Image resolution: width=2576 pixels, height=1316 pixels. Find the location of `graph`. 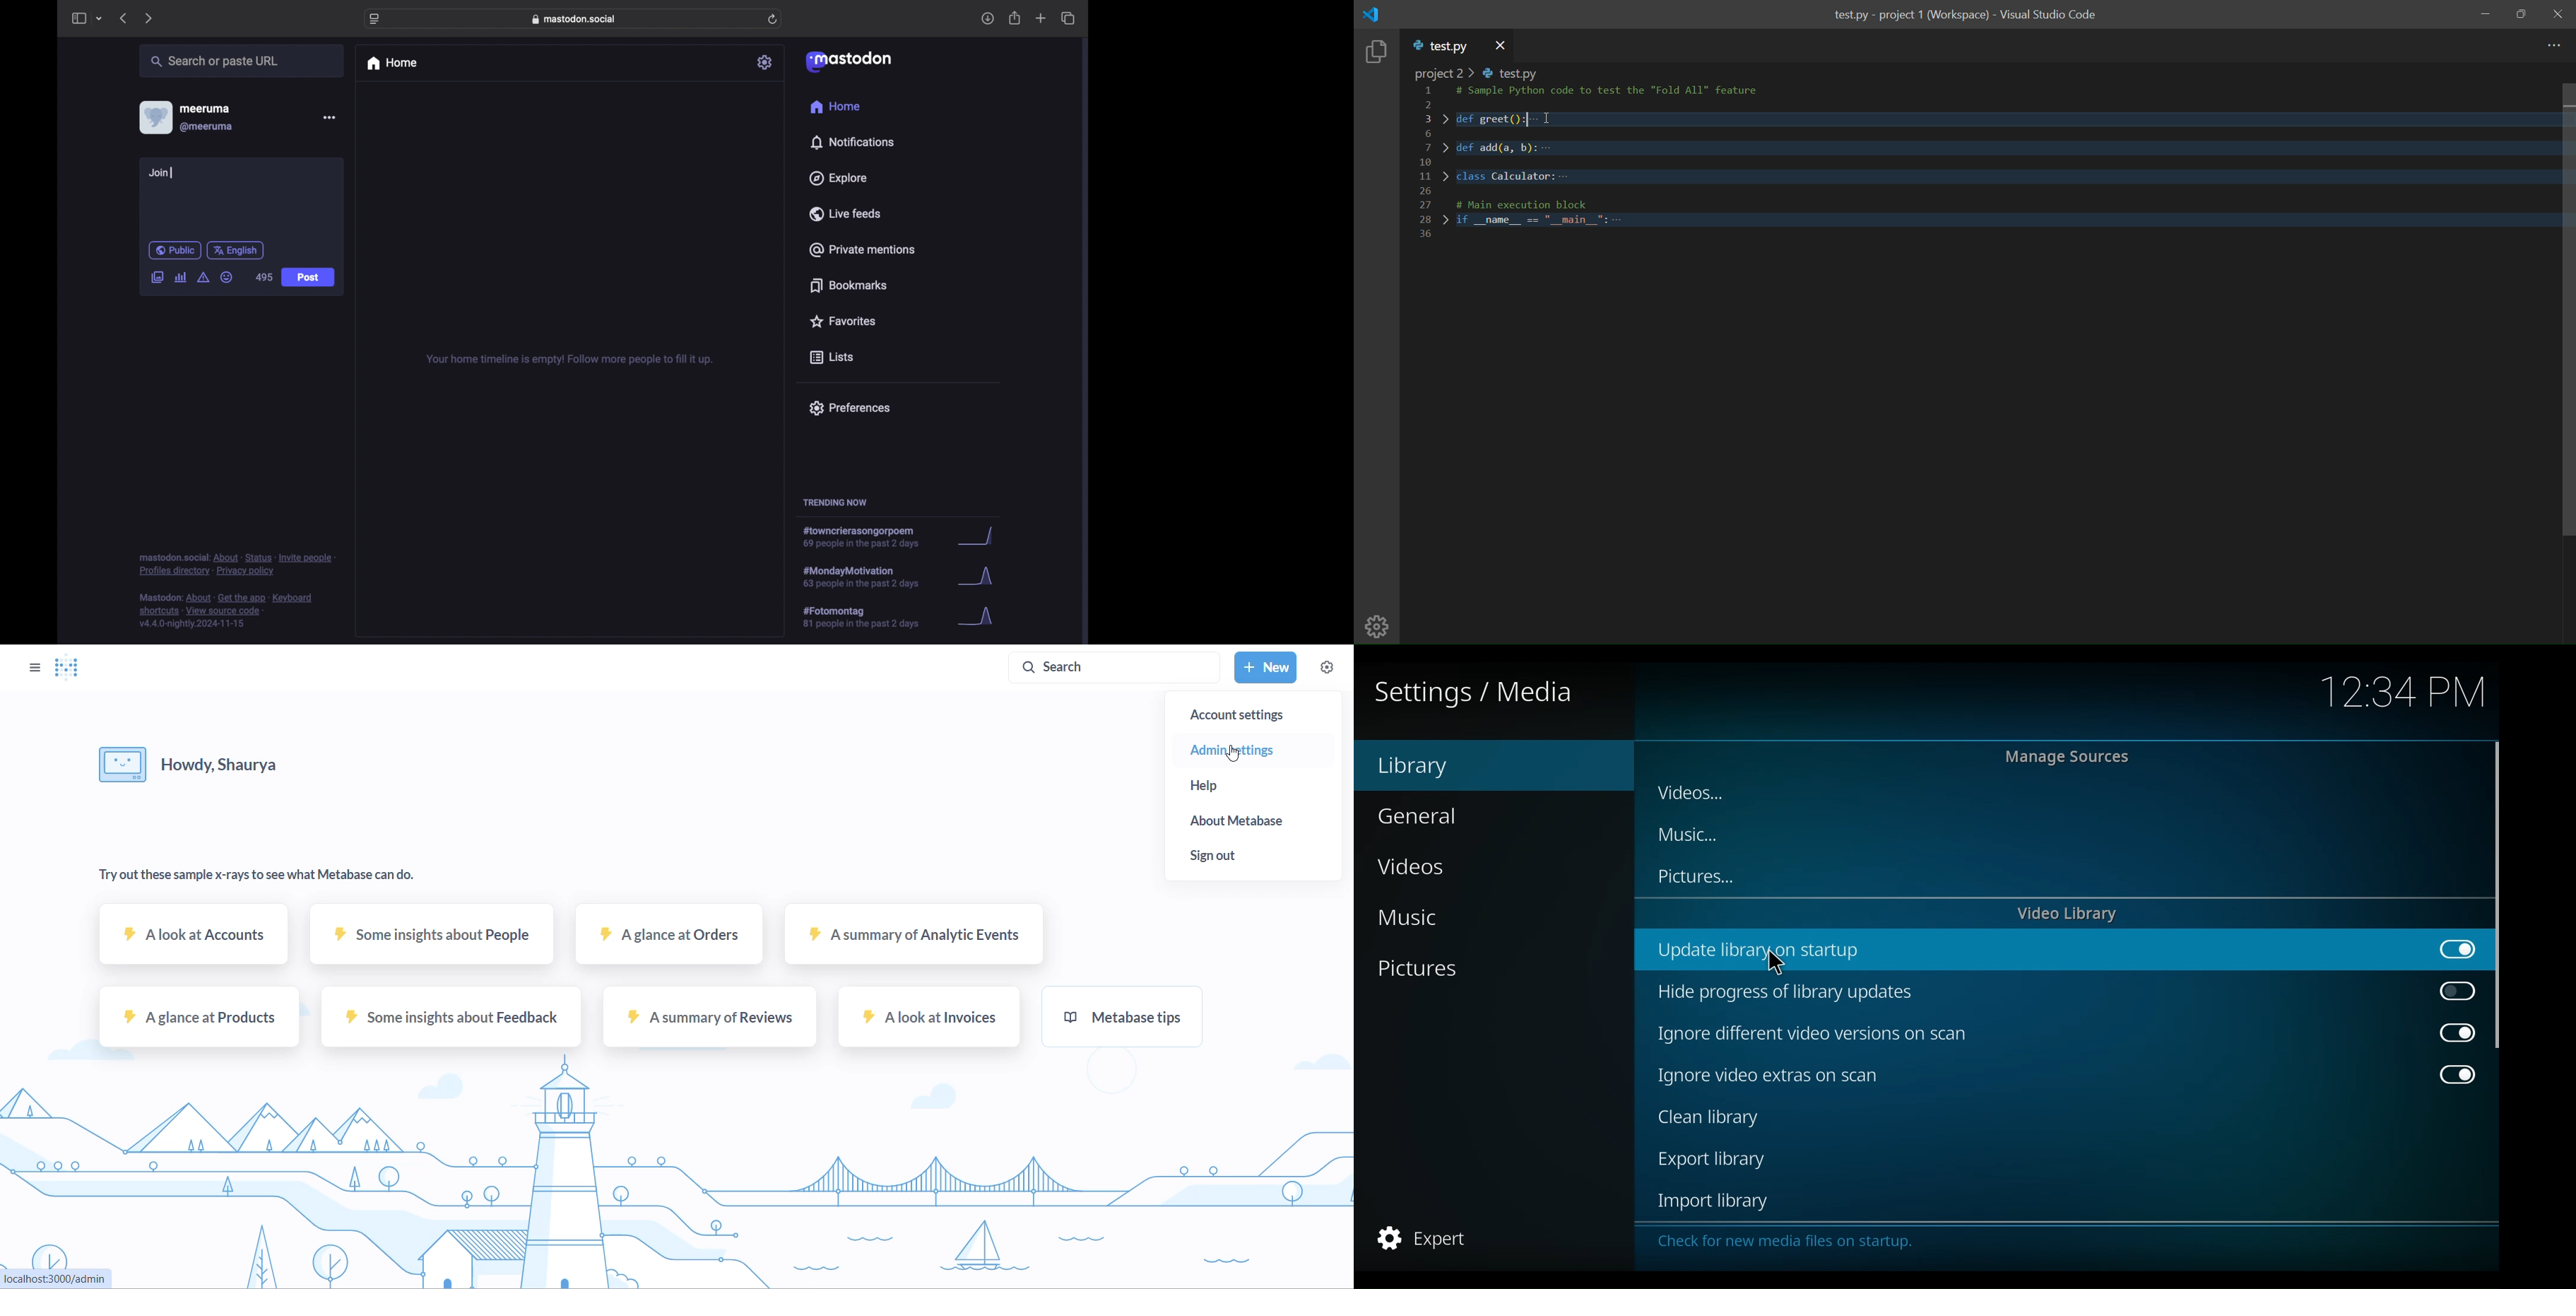

graph is located at coordinates (986, 621).